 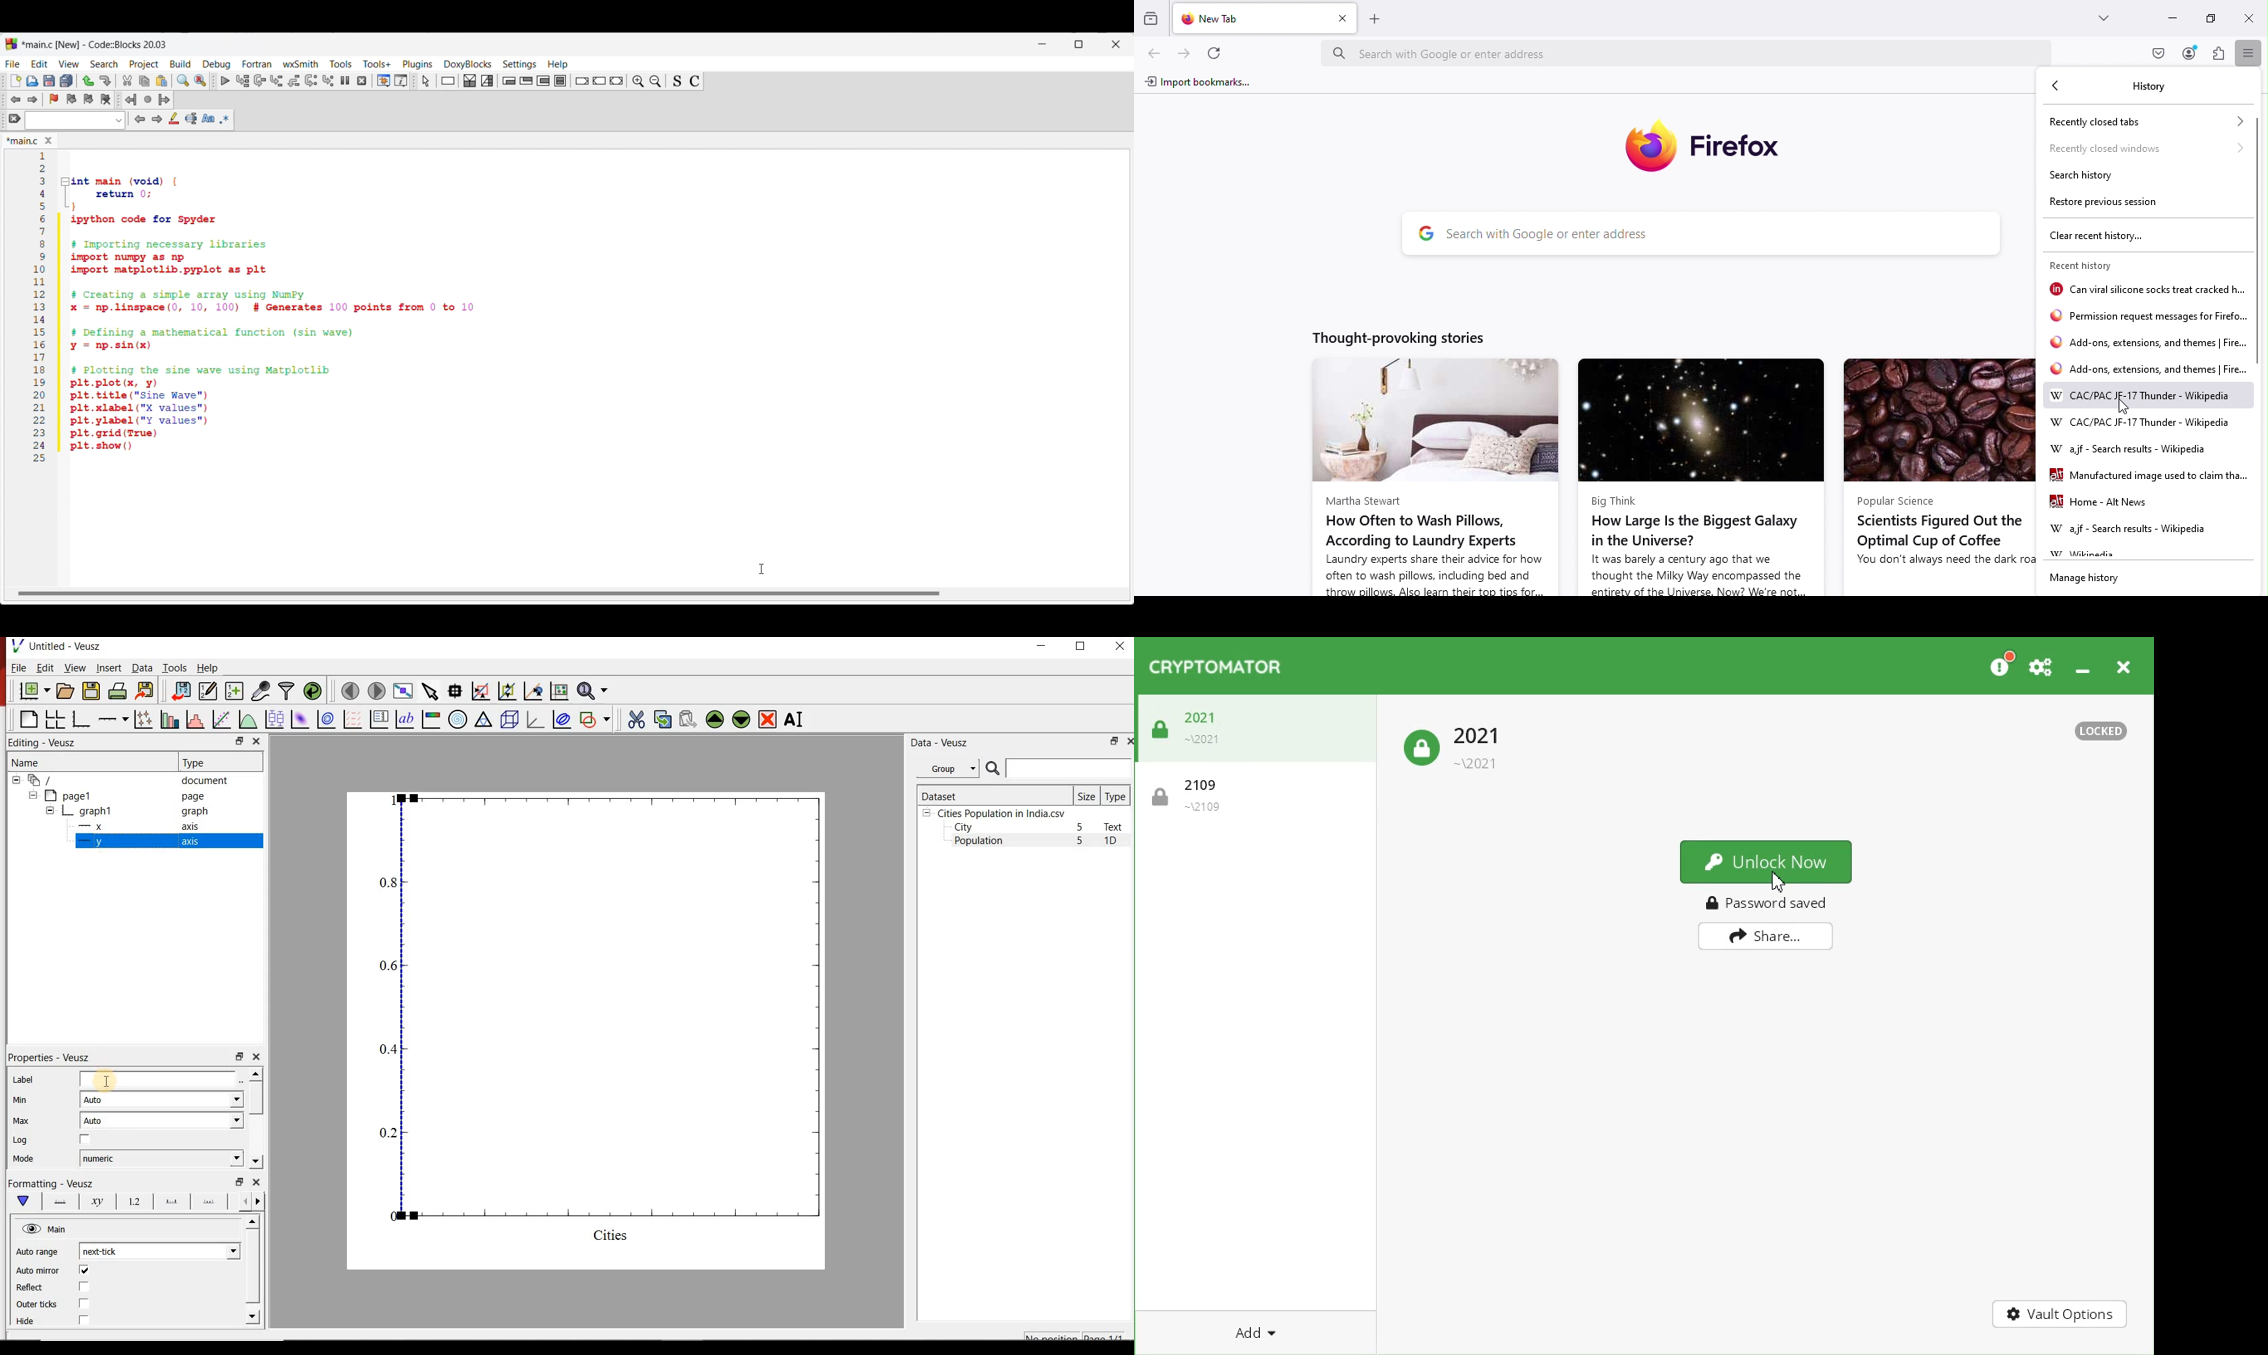 What do you see at coordinates (2143, 150) in the screenshot?
I see `Recently closed windows` at bounding box center [2143, 150].